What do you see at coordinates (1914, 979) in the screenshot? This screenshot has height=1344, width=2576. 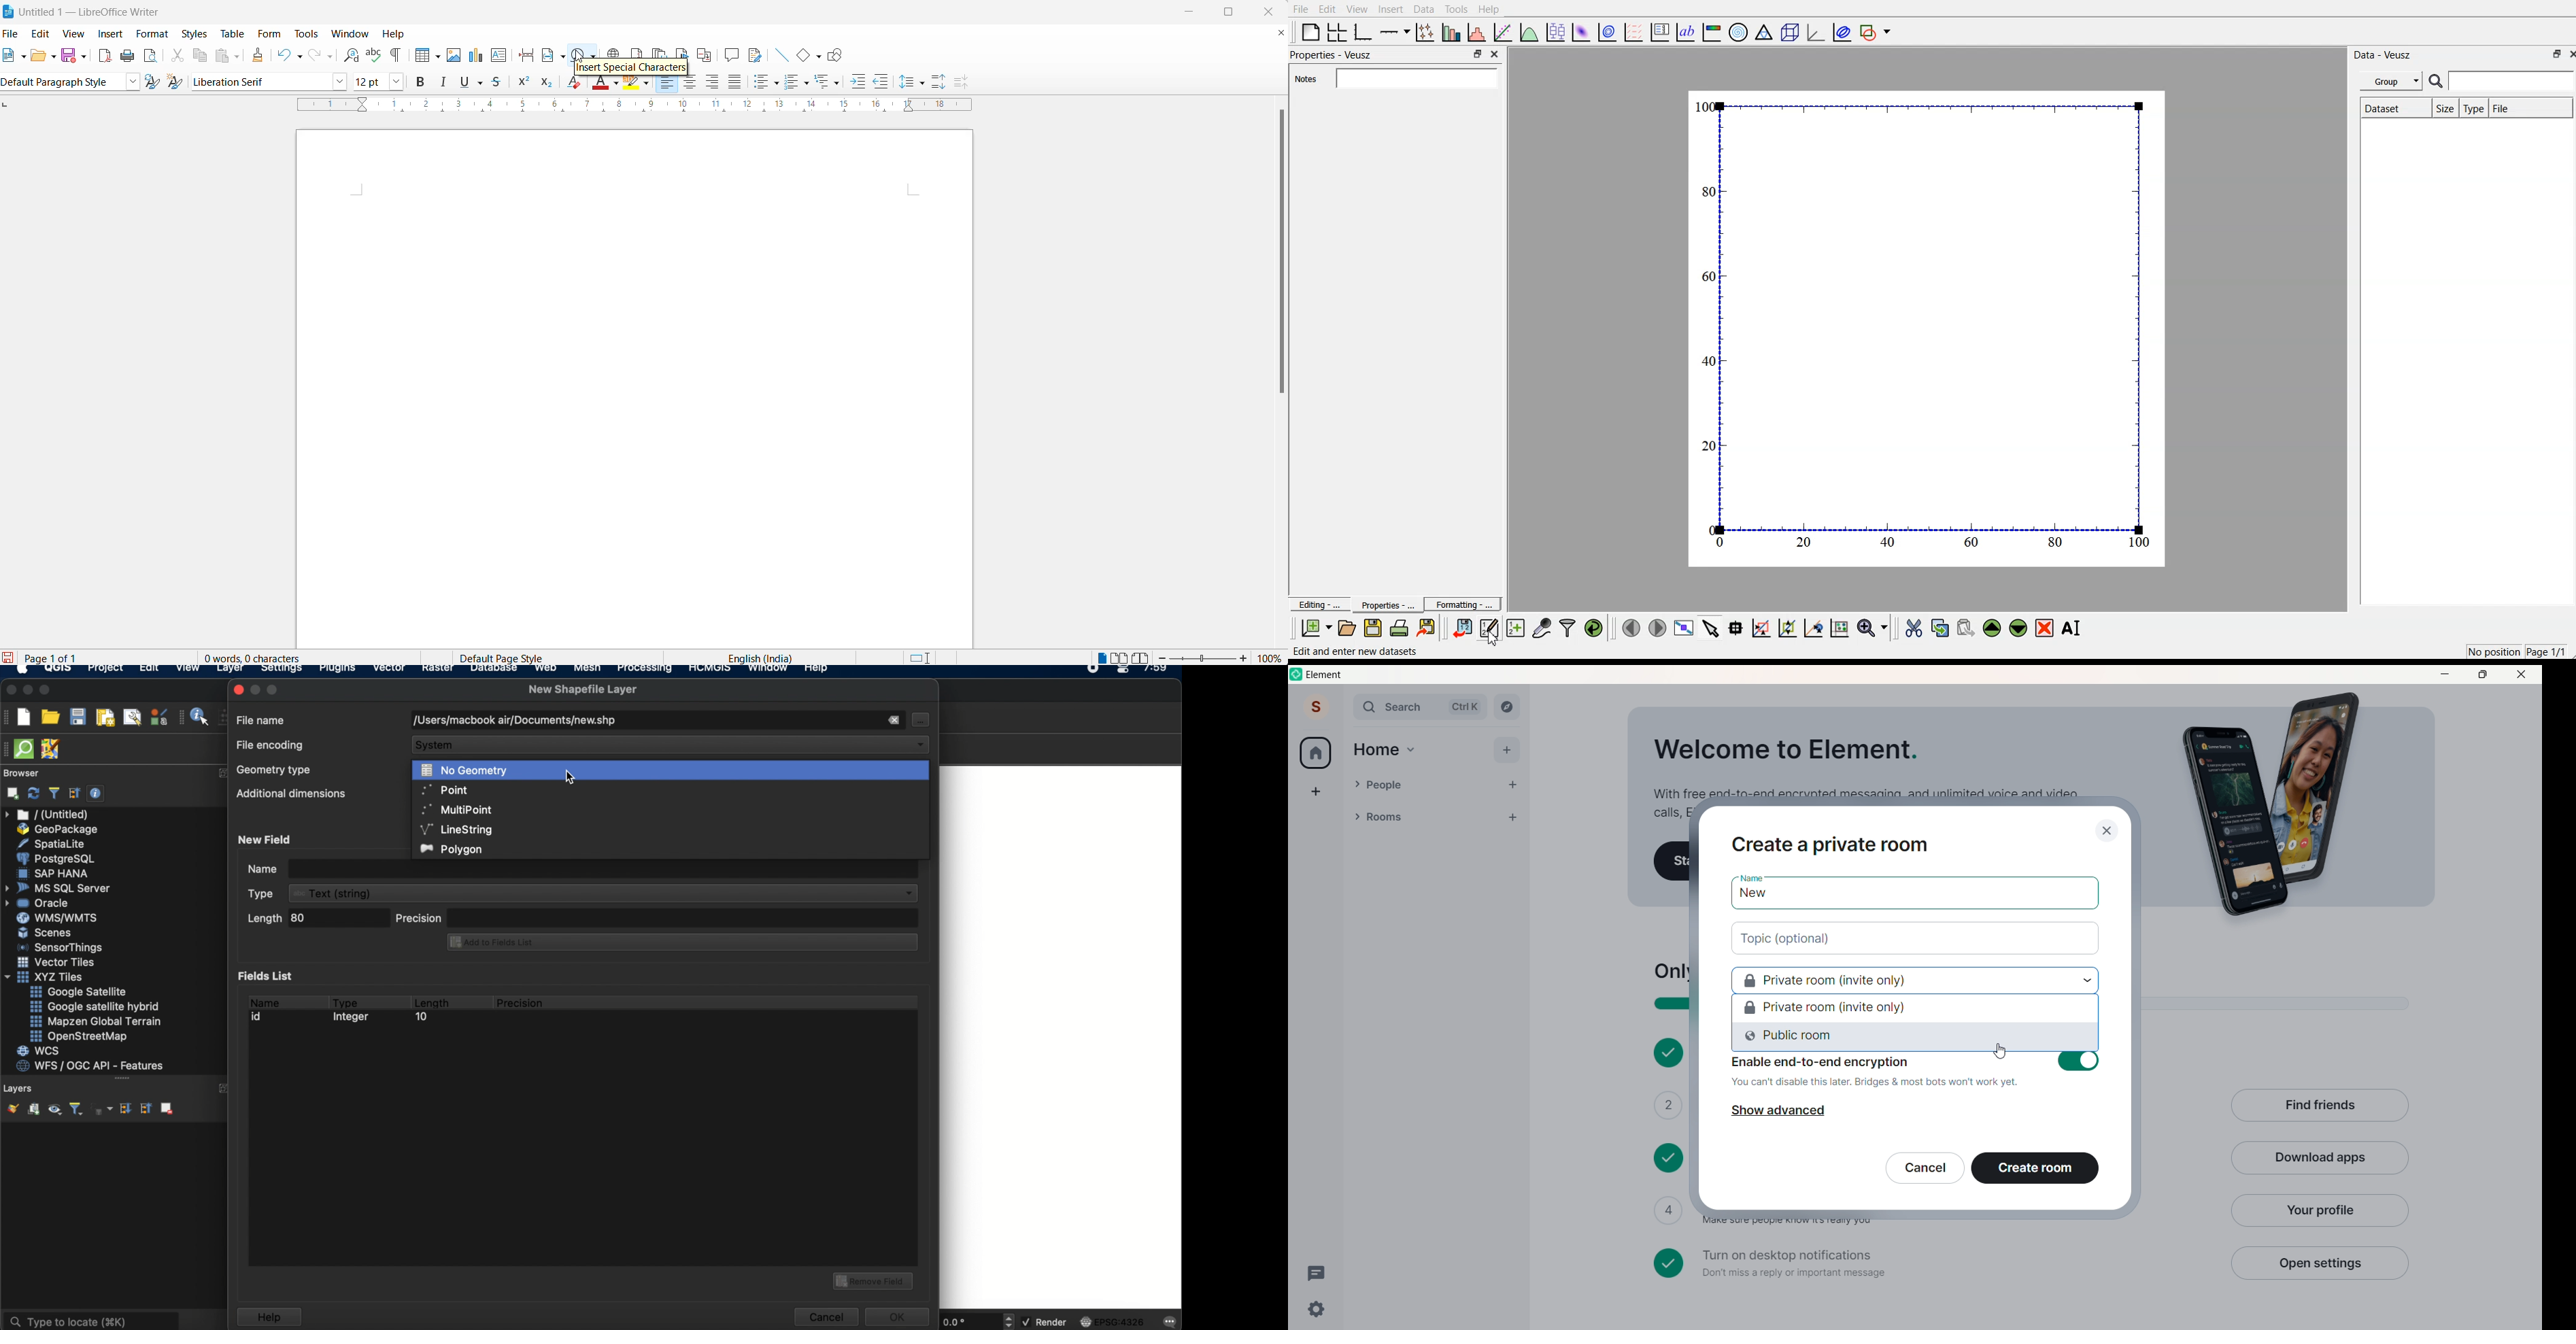 I see `set room privacy` at bounding box center [1914, 979].